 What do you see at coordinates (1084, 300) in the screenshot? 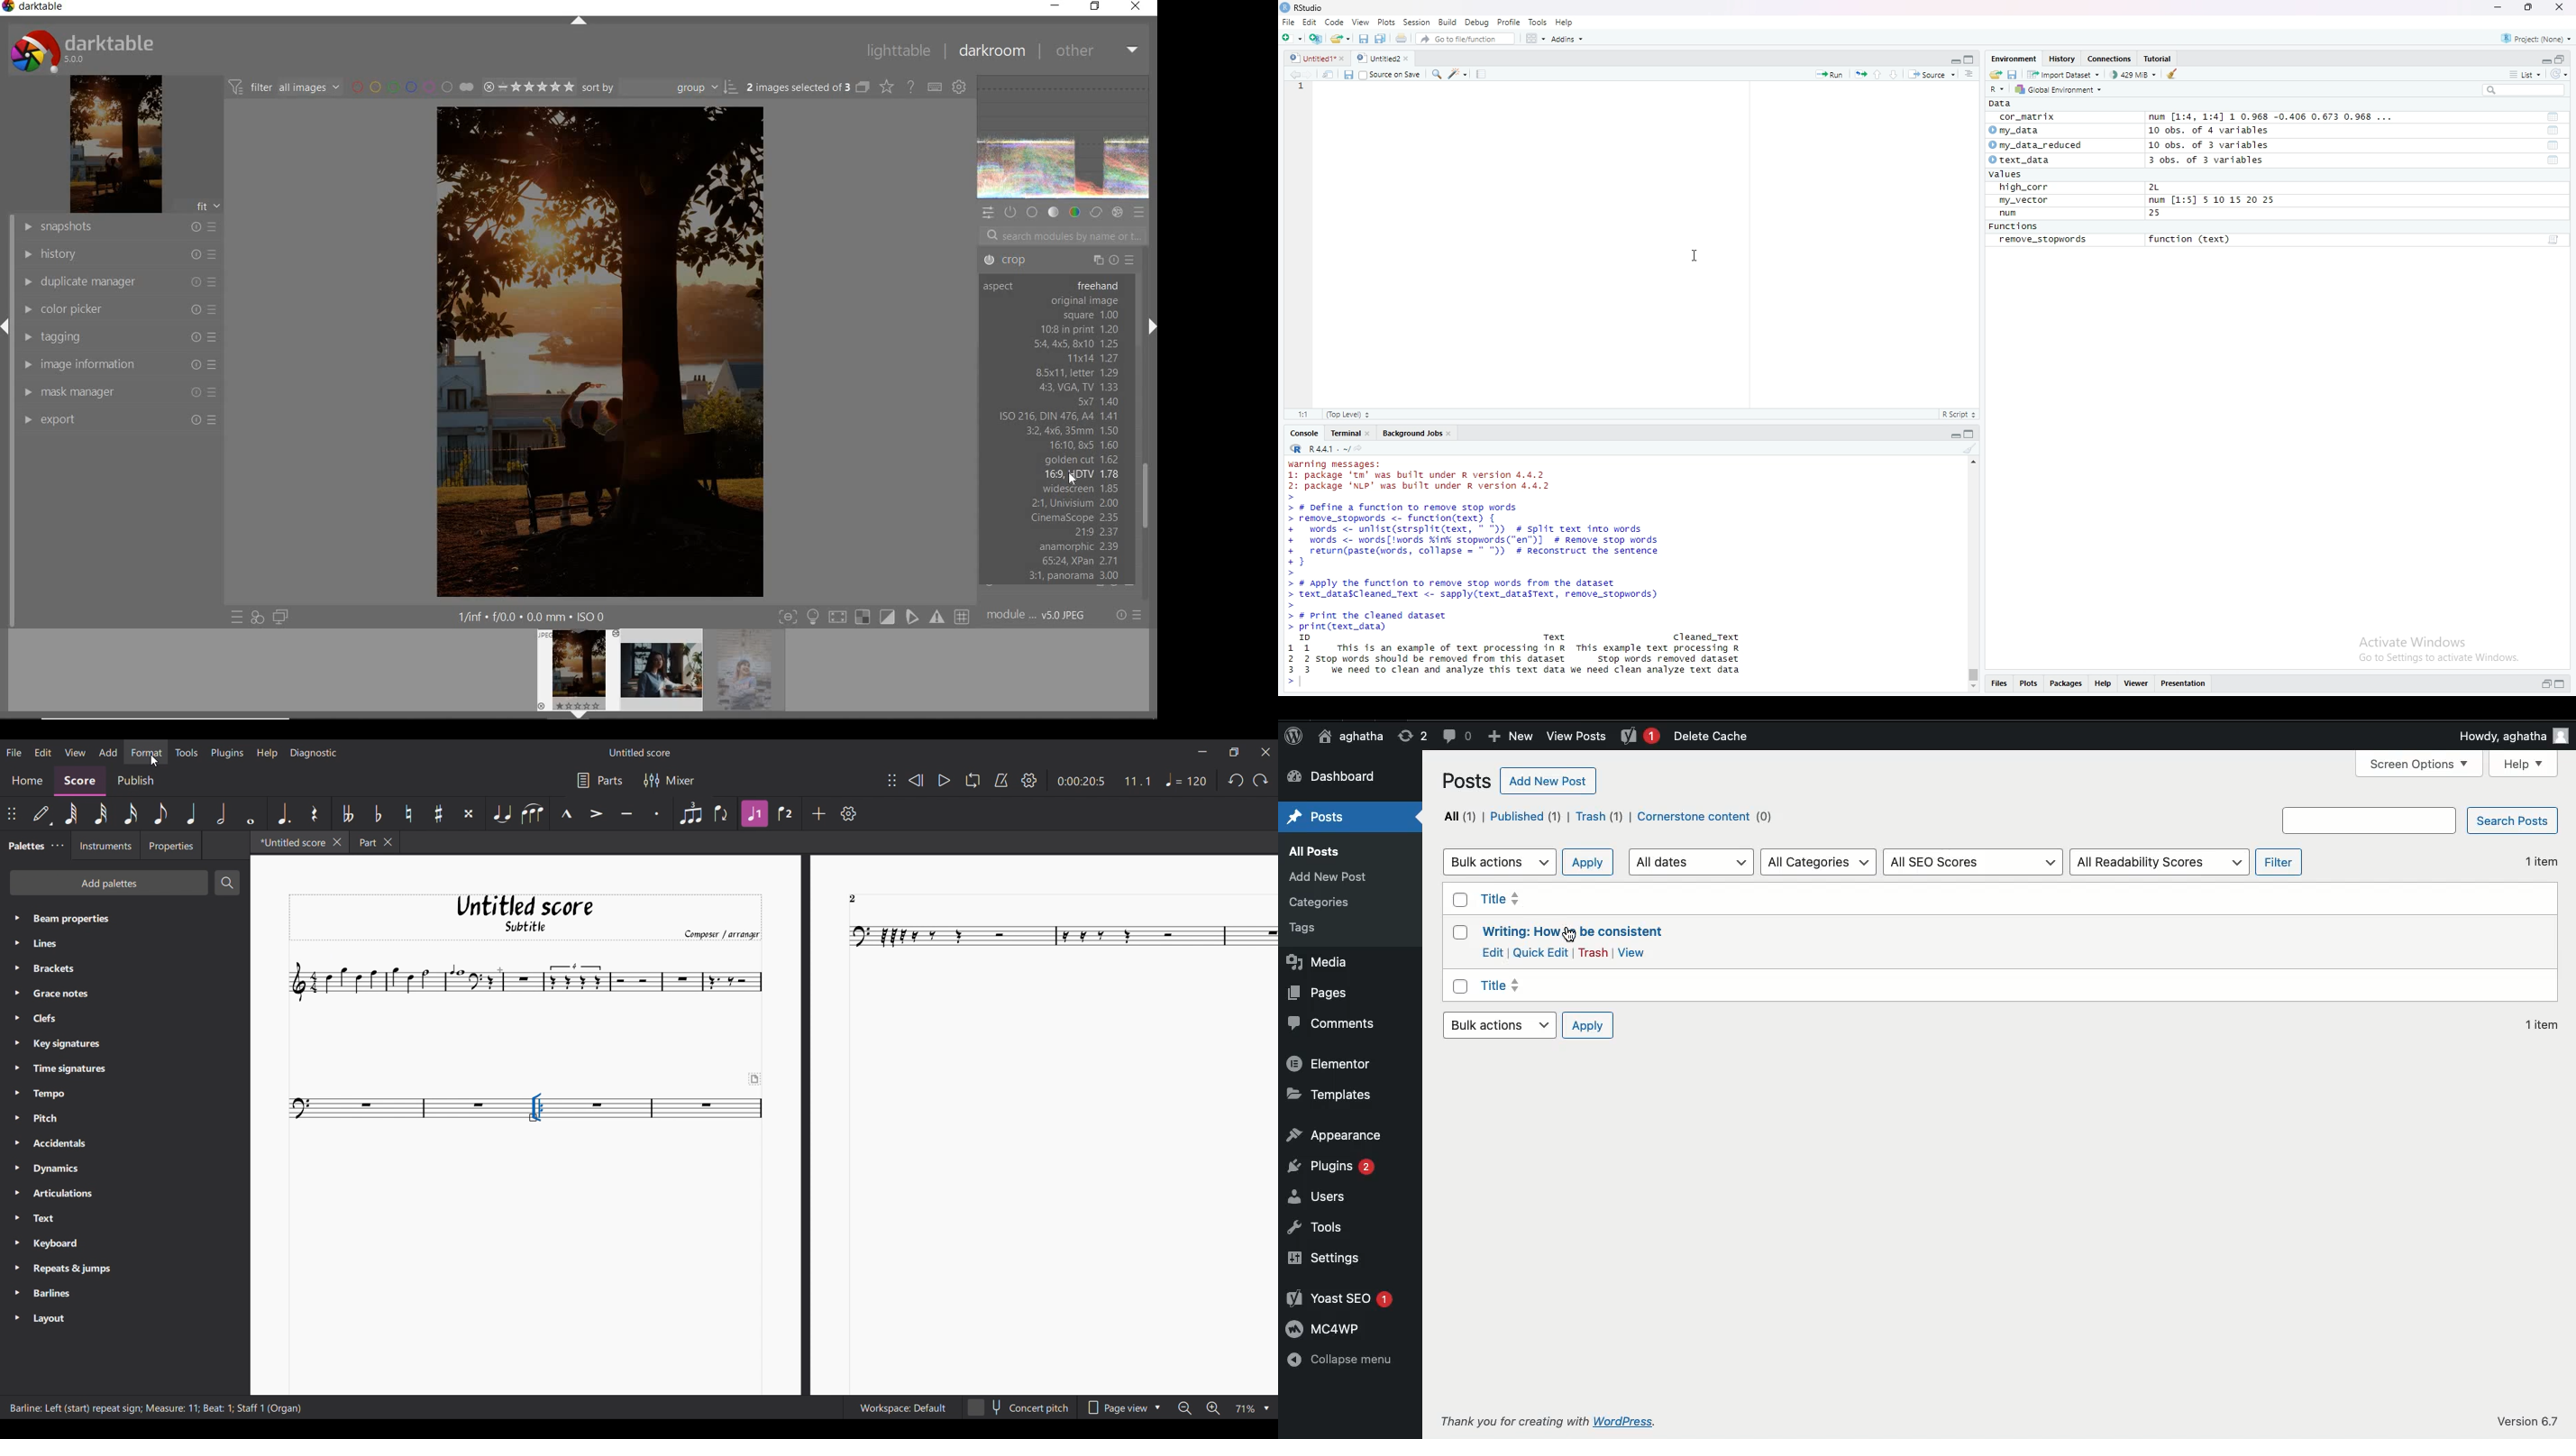
I see `ORIGINAL IMAGE` at bounding box center [1084, 300].